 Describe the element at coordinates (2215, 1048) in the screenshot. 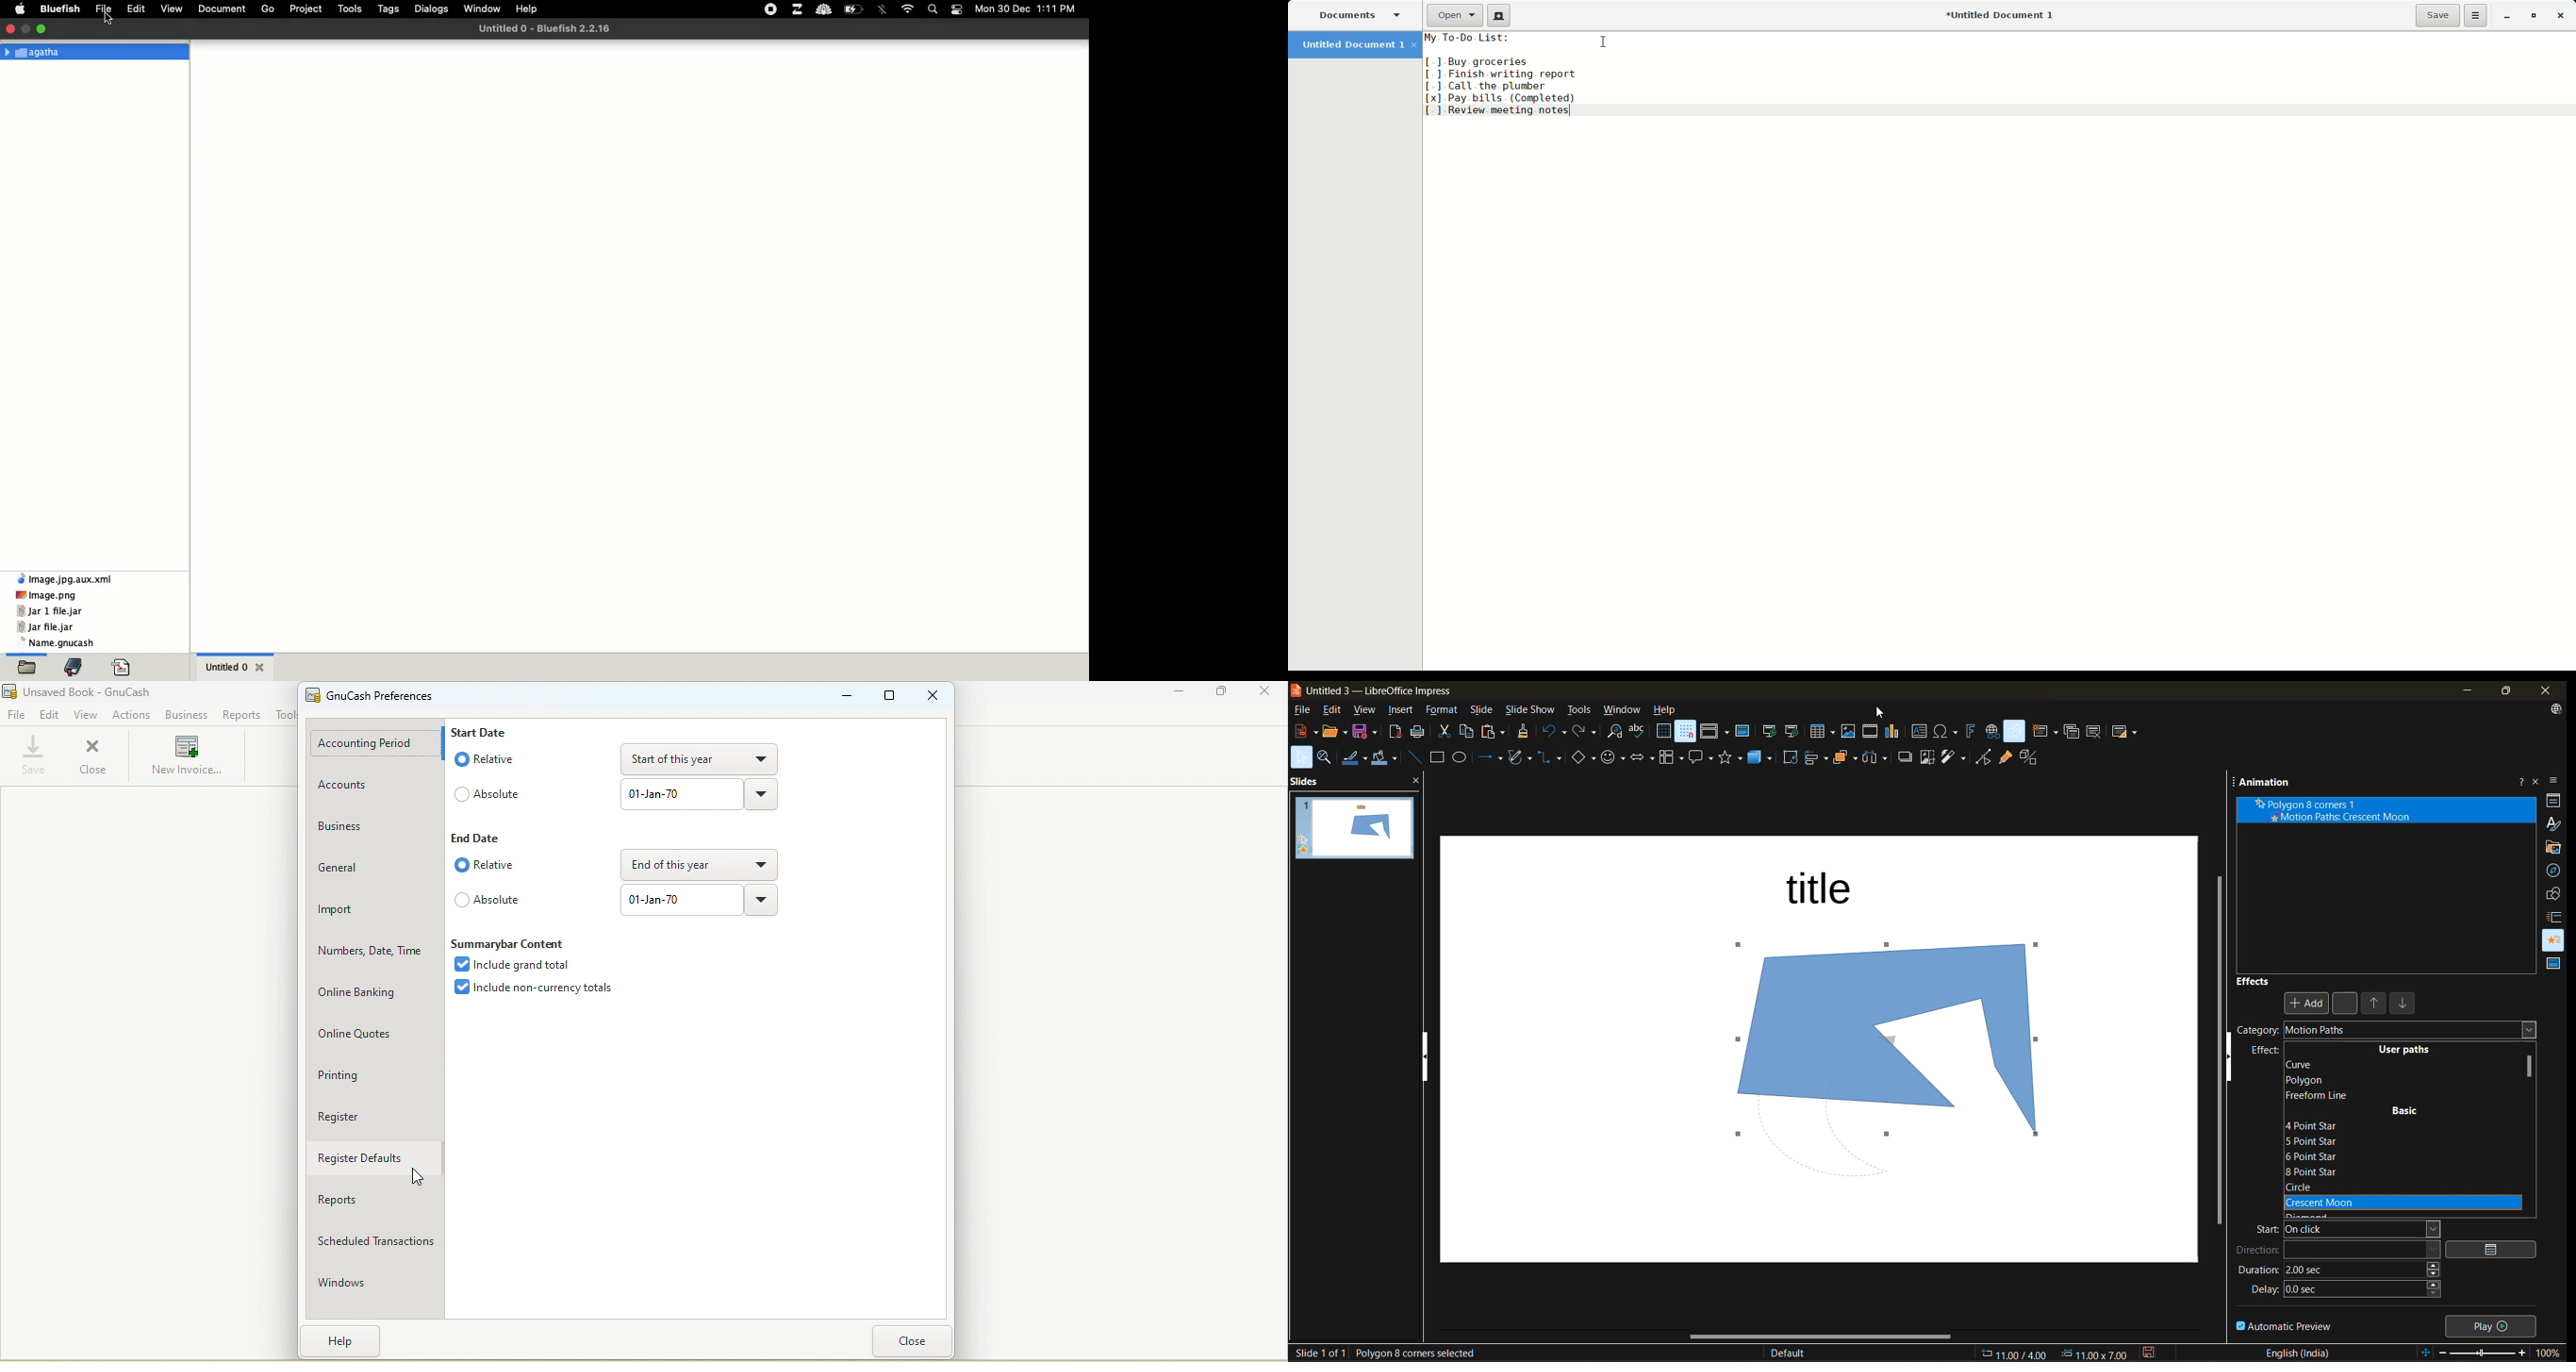

I see `vertical scroll bar` at that location.